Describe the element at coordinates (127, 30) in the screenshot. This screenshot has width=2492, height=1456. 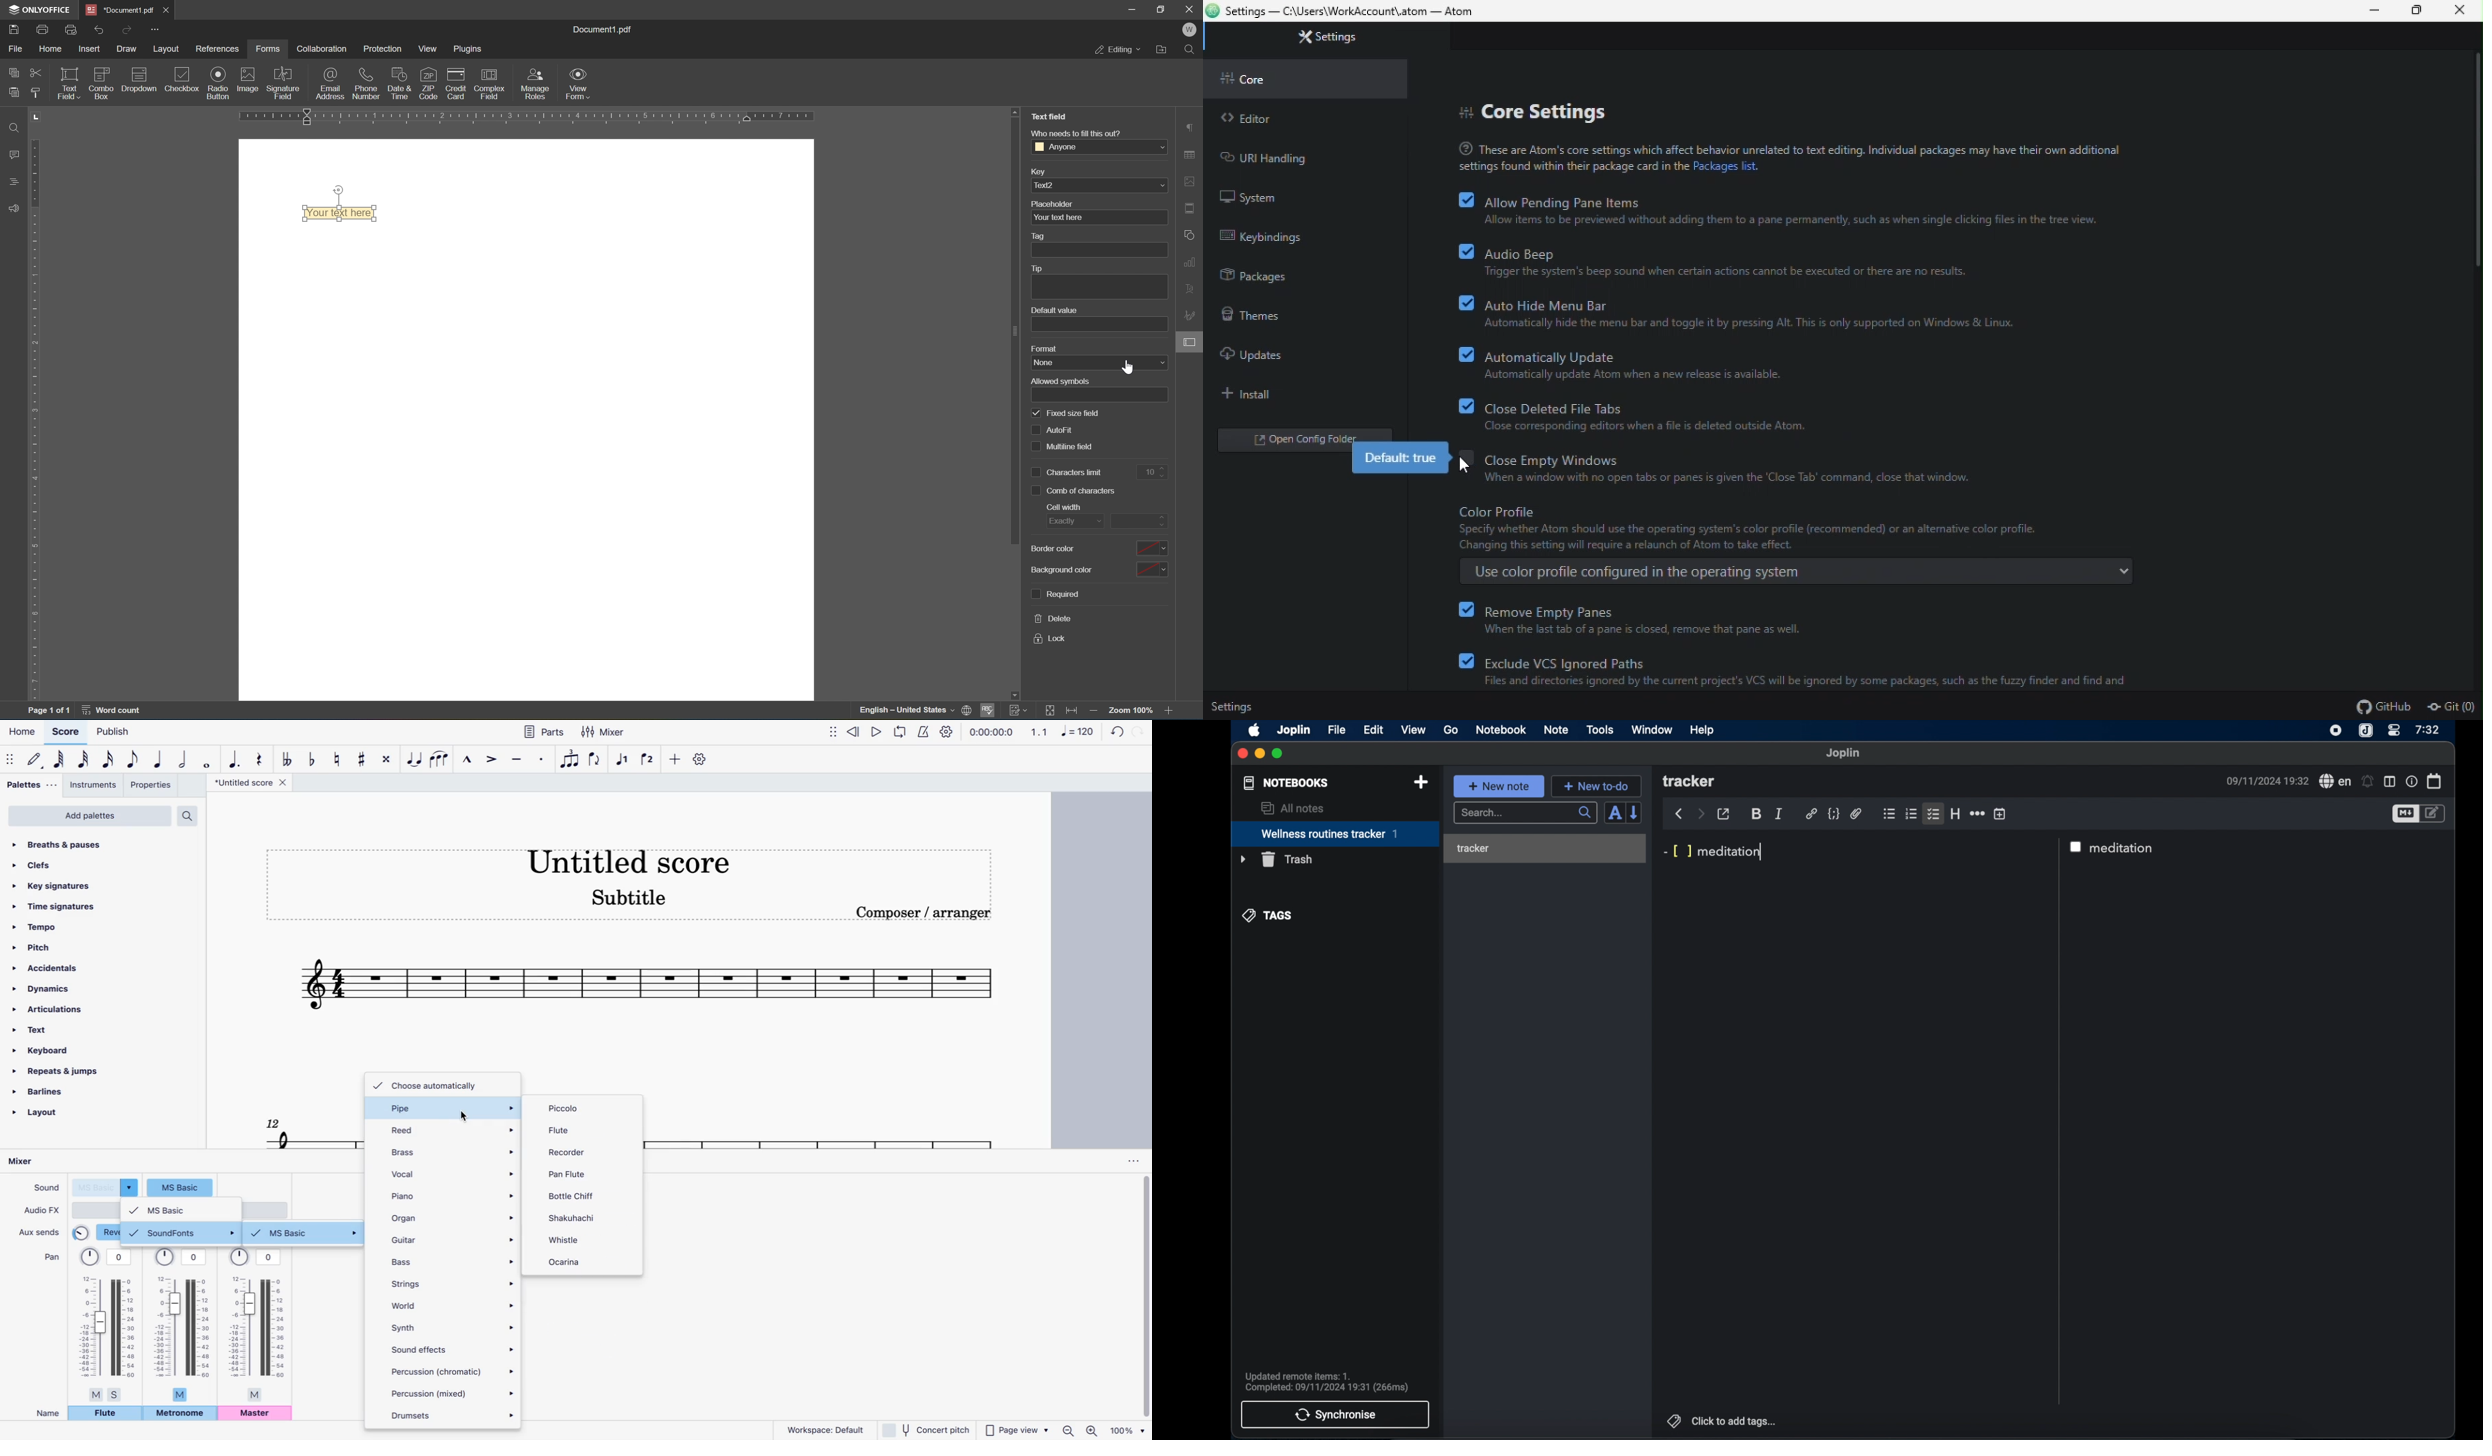
I see `redo` at that location.